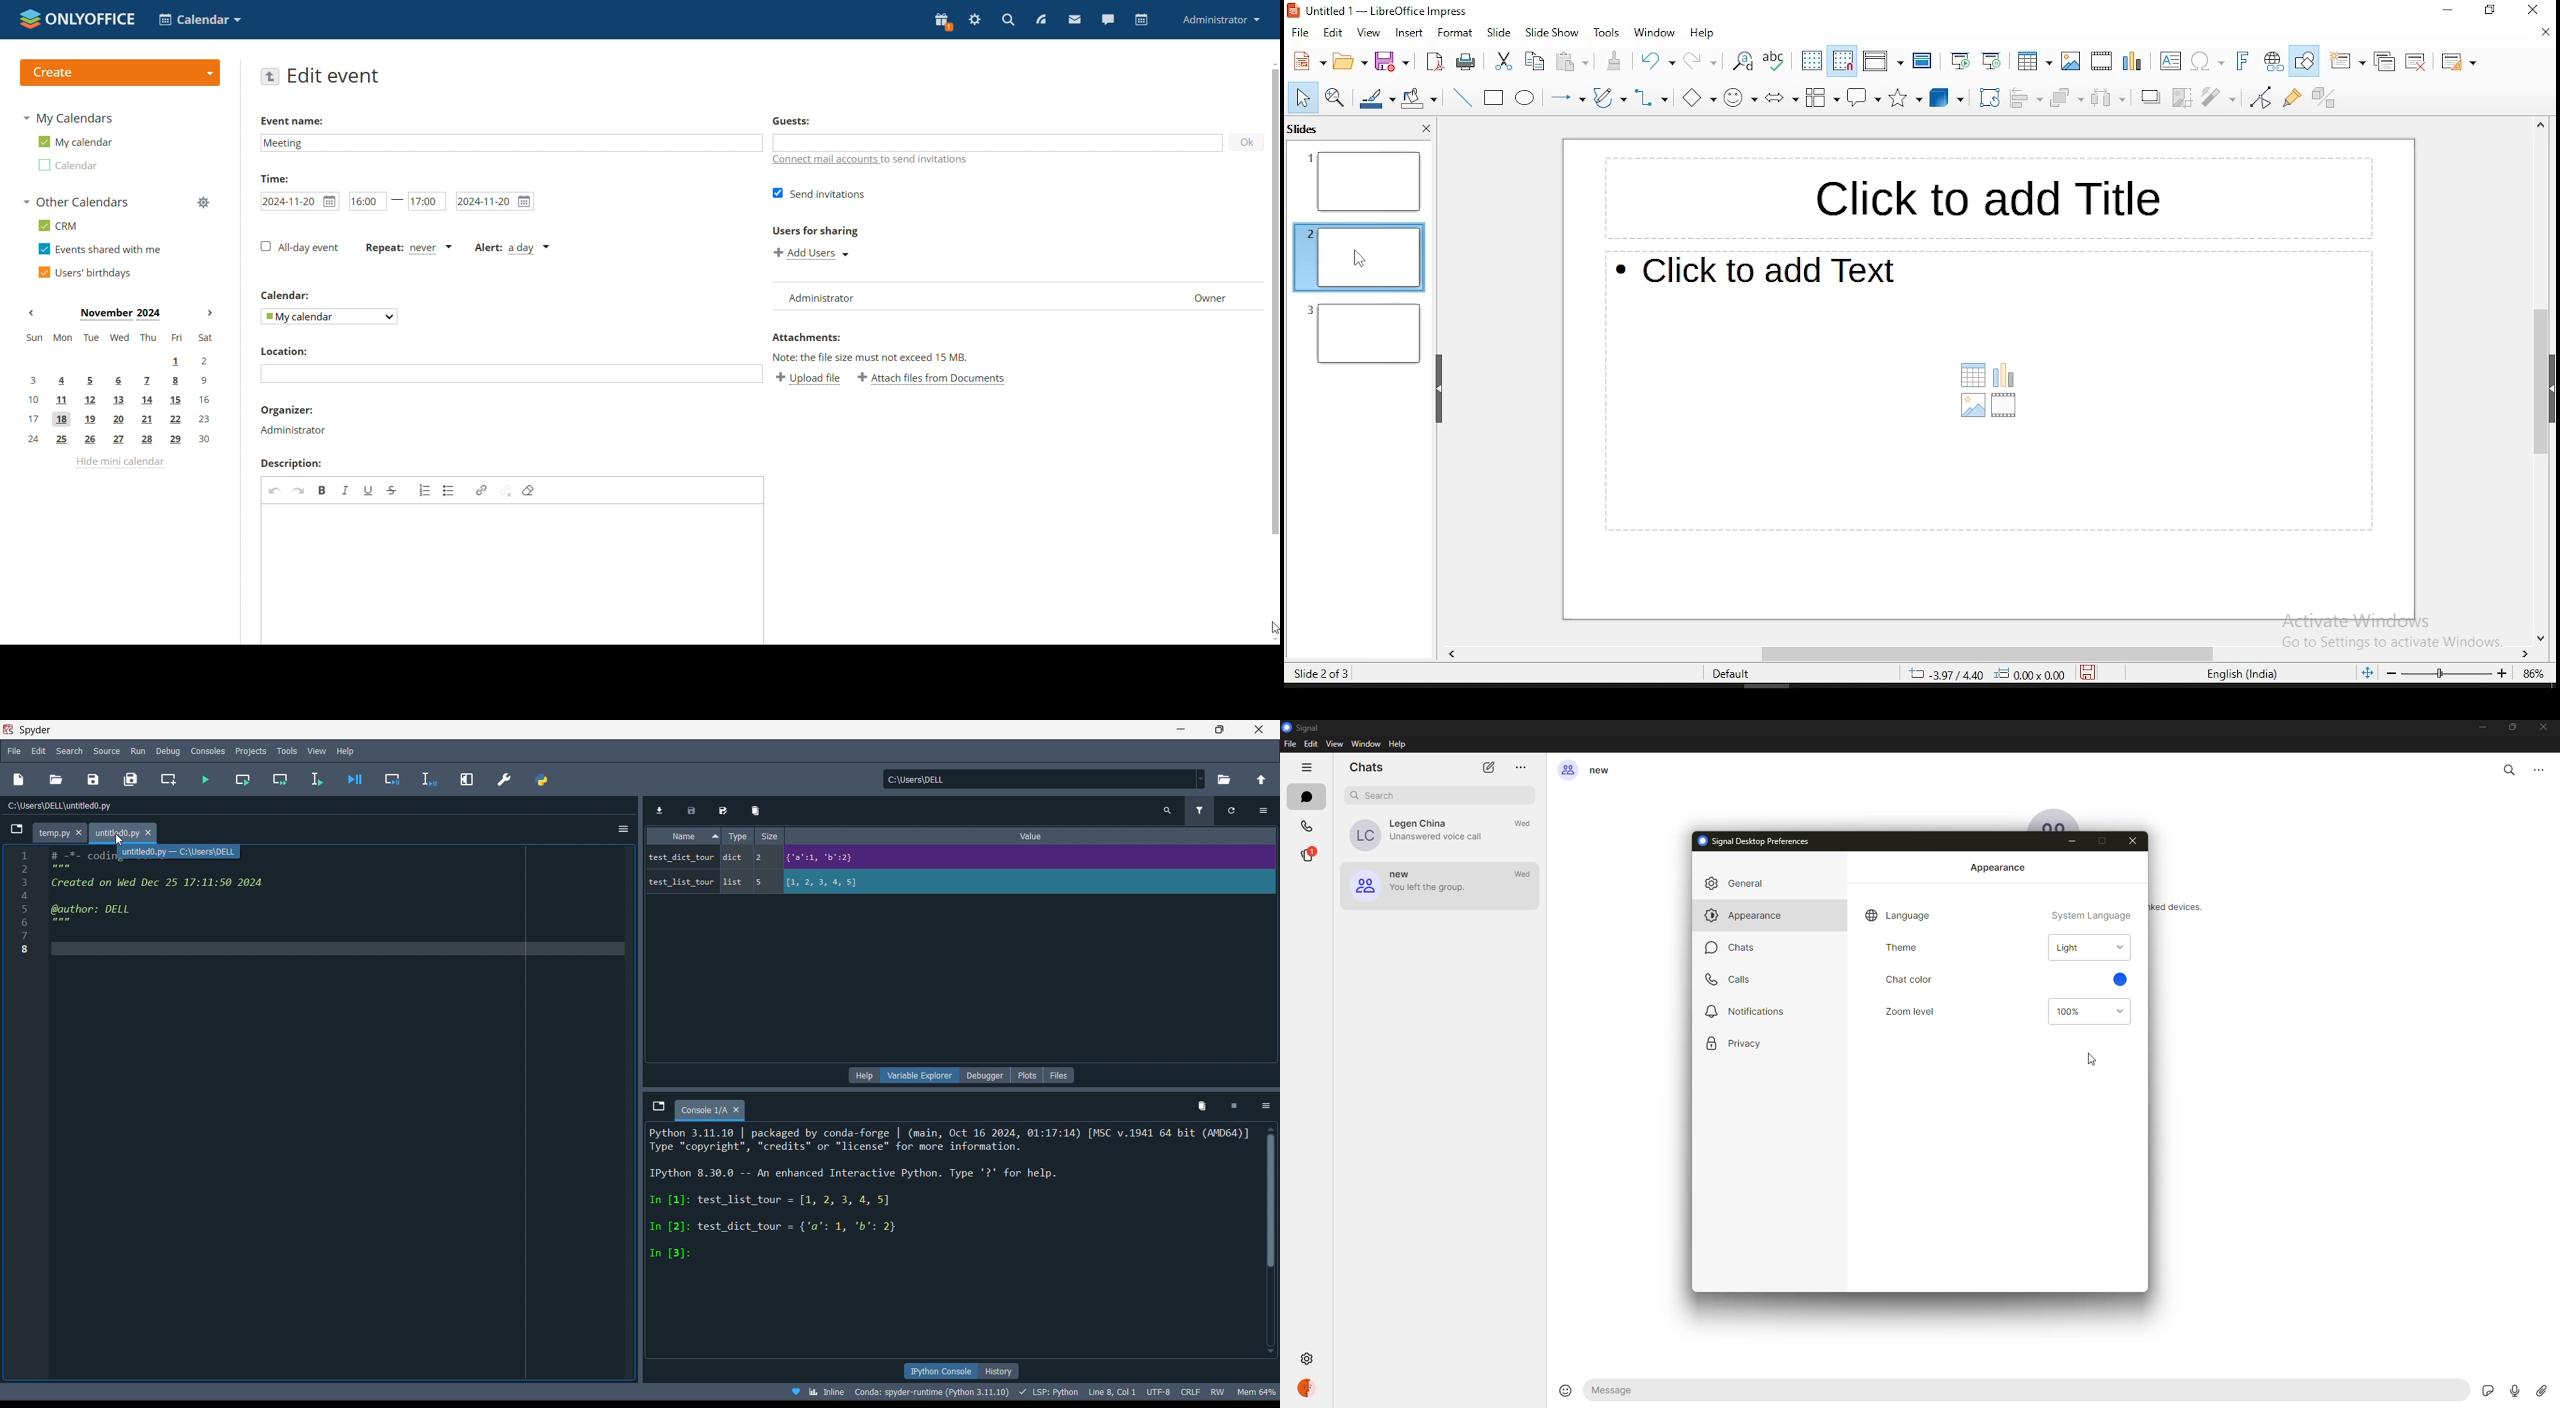  Describe the element at coordinates (59, 779) in the screenshot. I see `open file` at that location.